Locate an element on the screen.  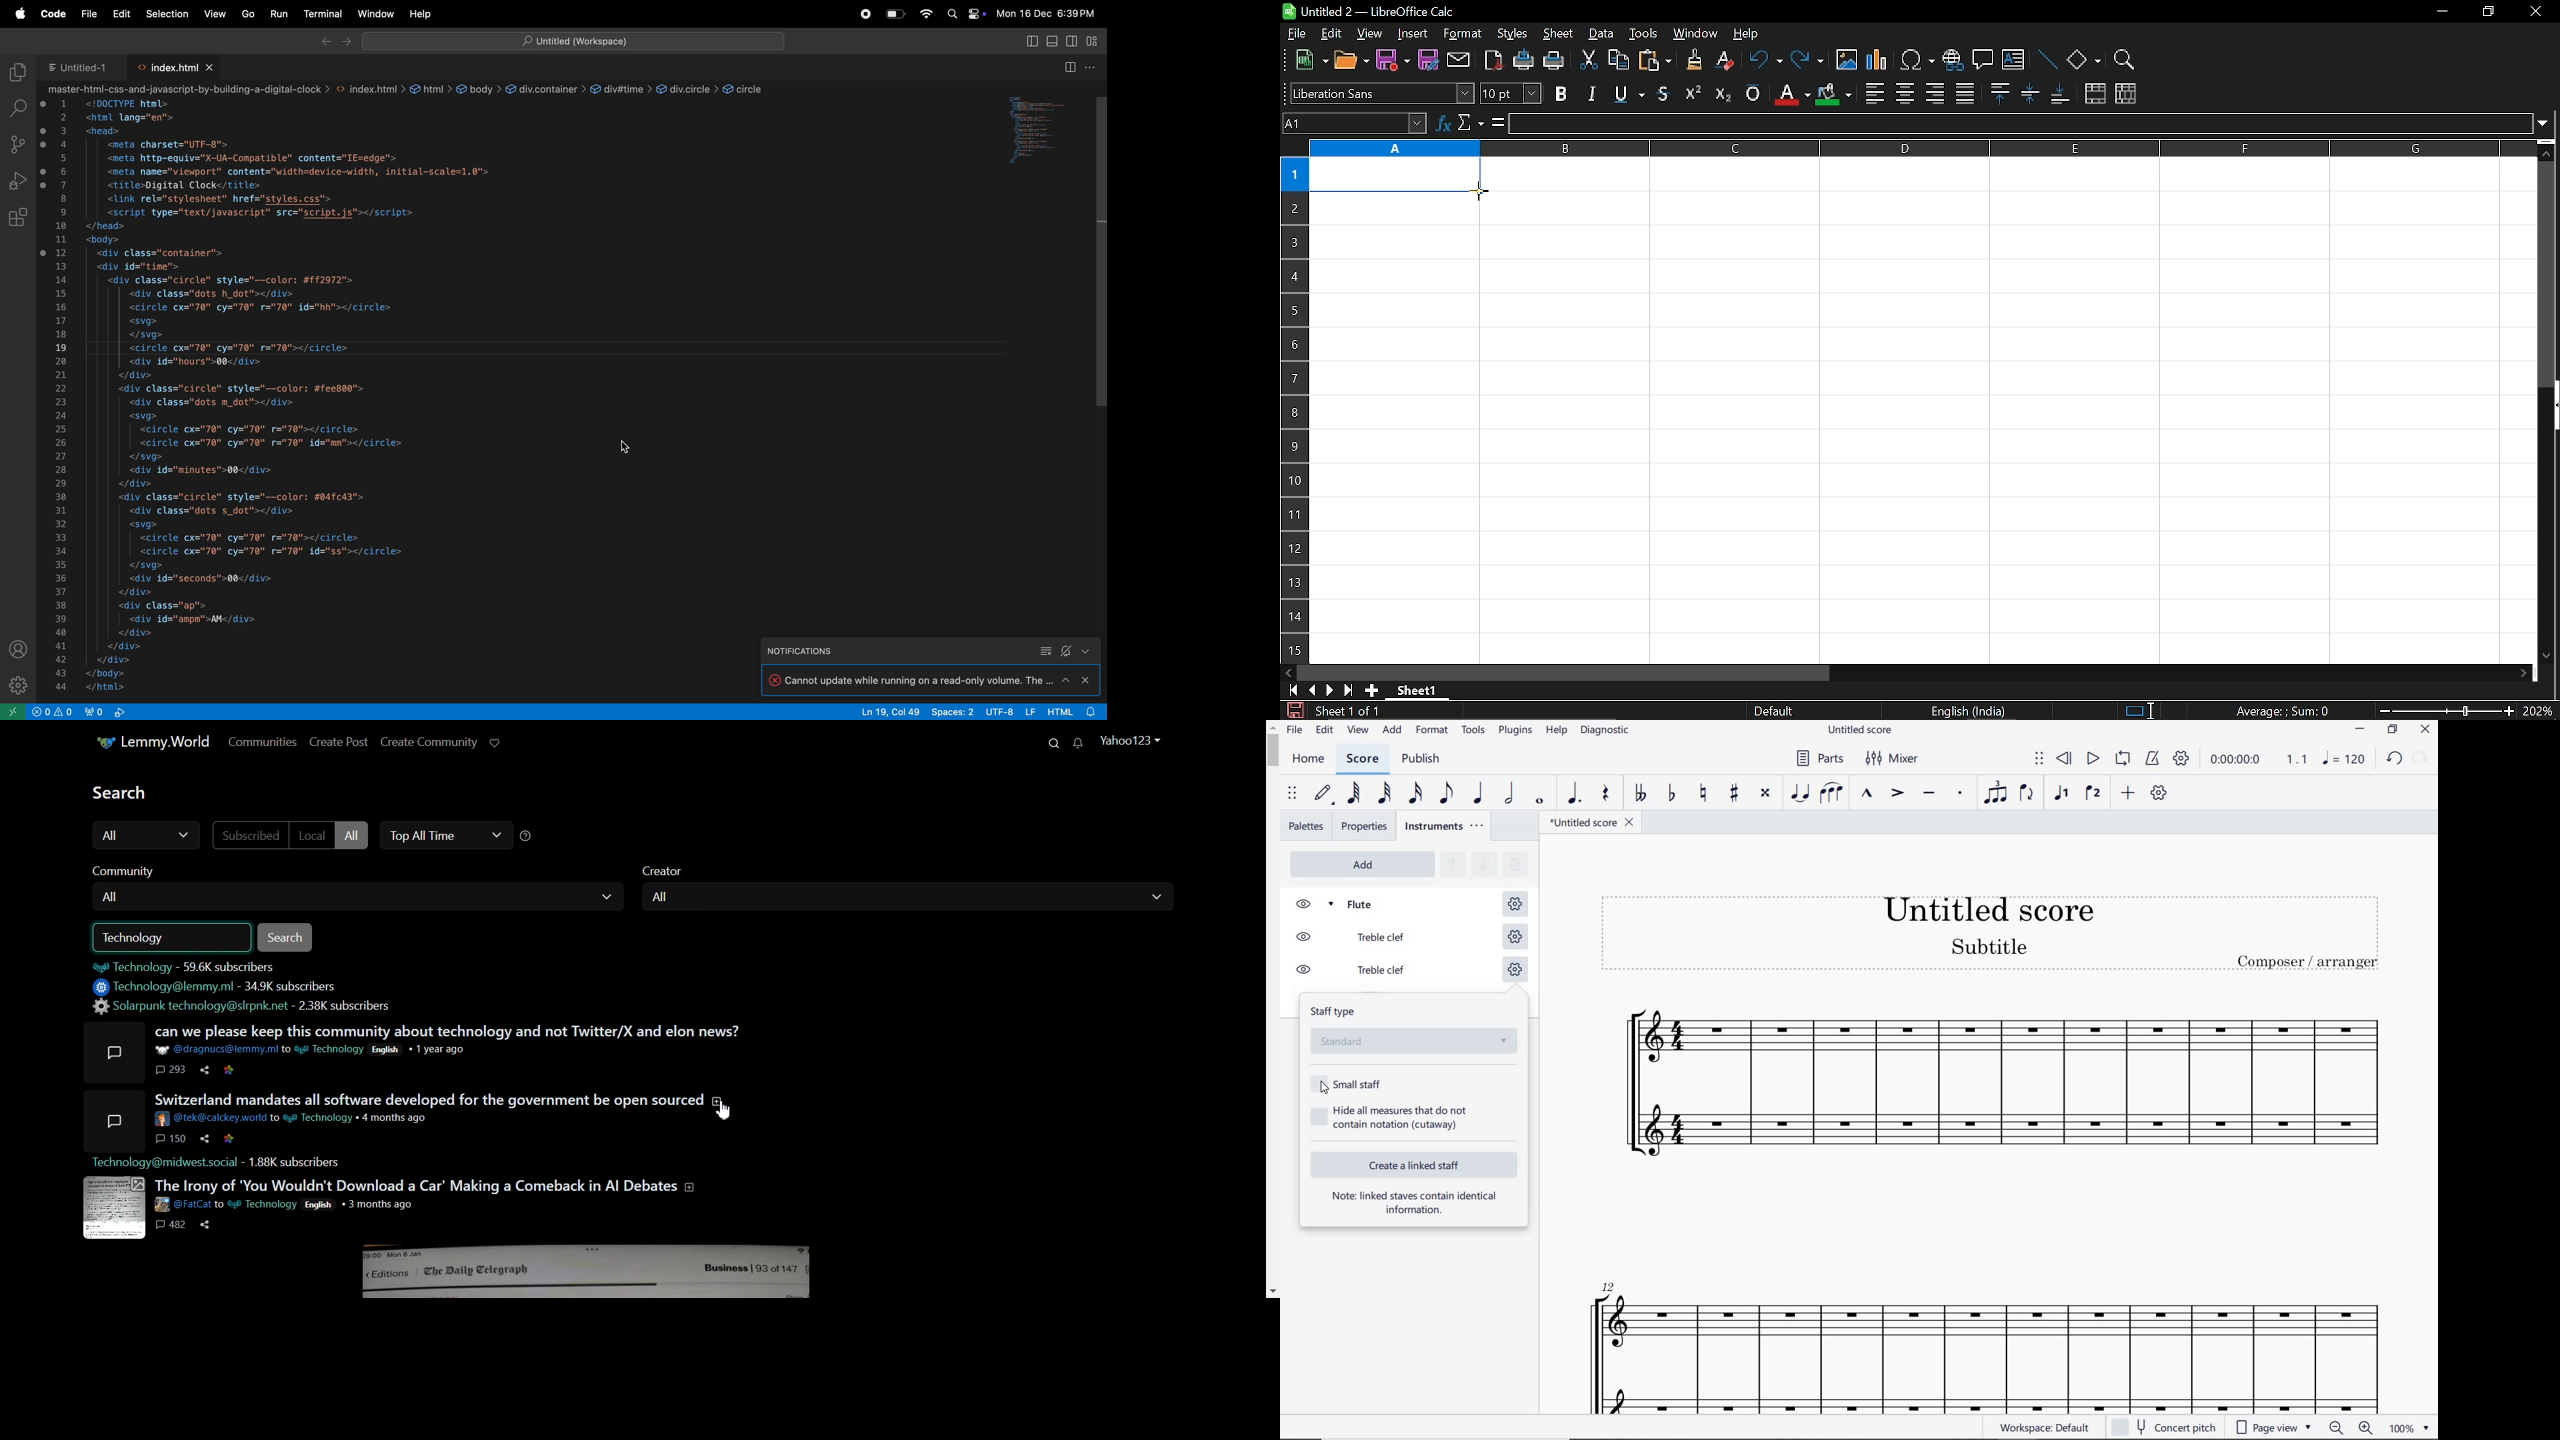
italic is located at coordinates (1591, 93).